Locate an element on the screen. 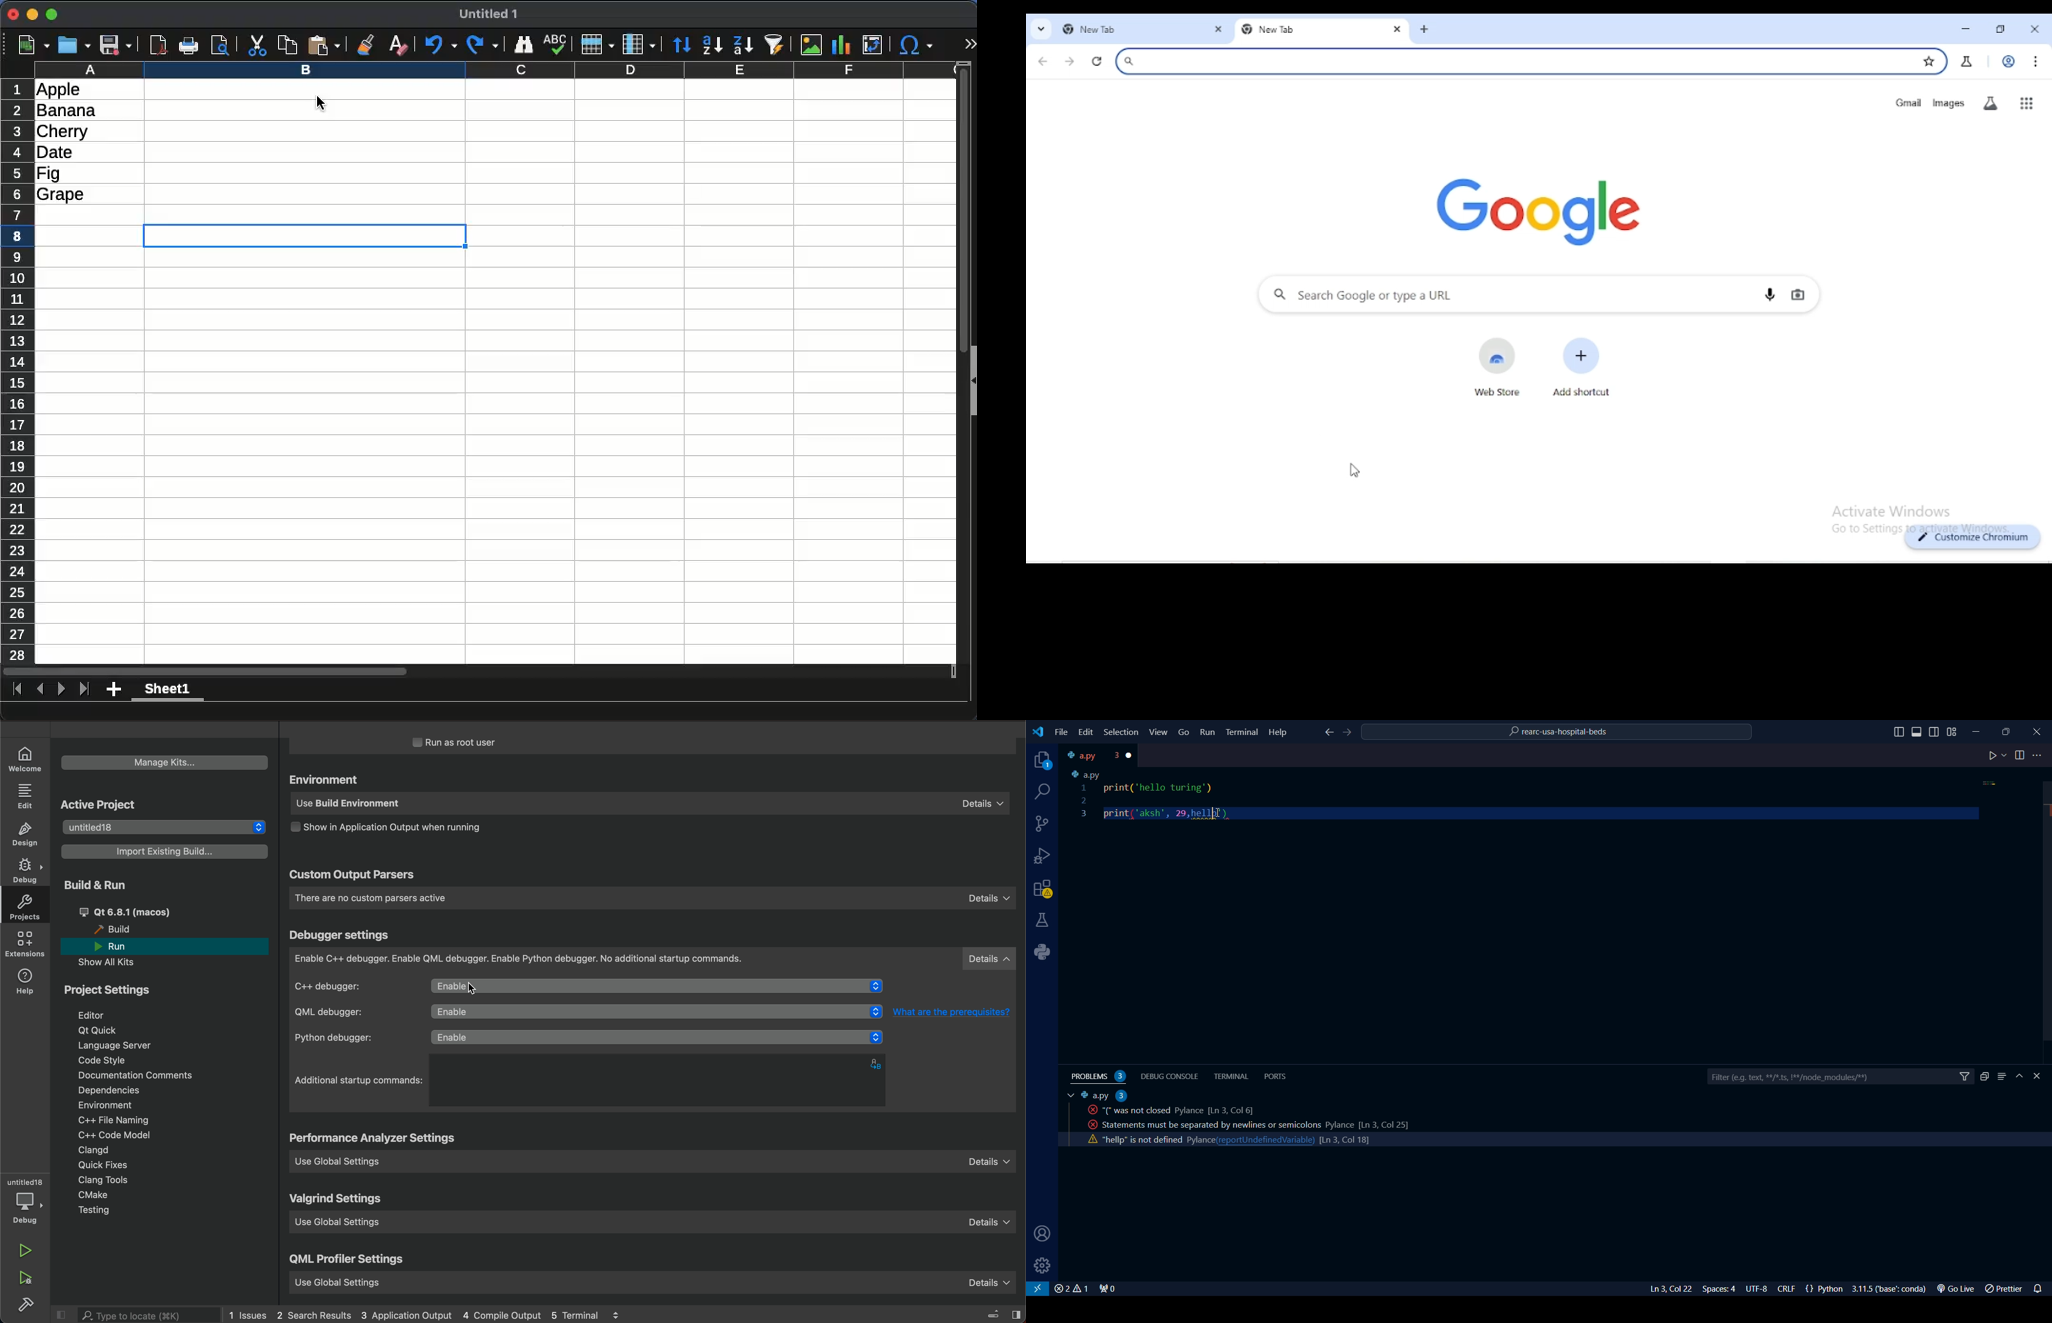 The width and height of the screenshot is (2072, 1344). toggle sidebar is located at coordinates (1935, 731).